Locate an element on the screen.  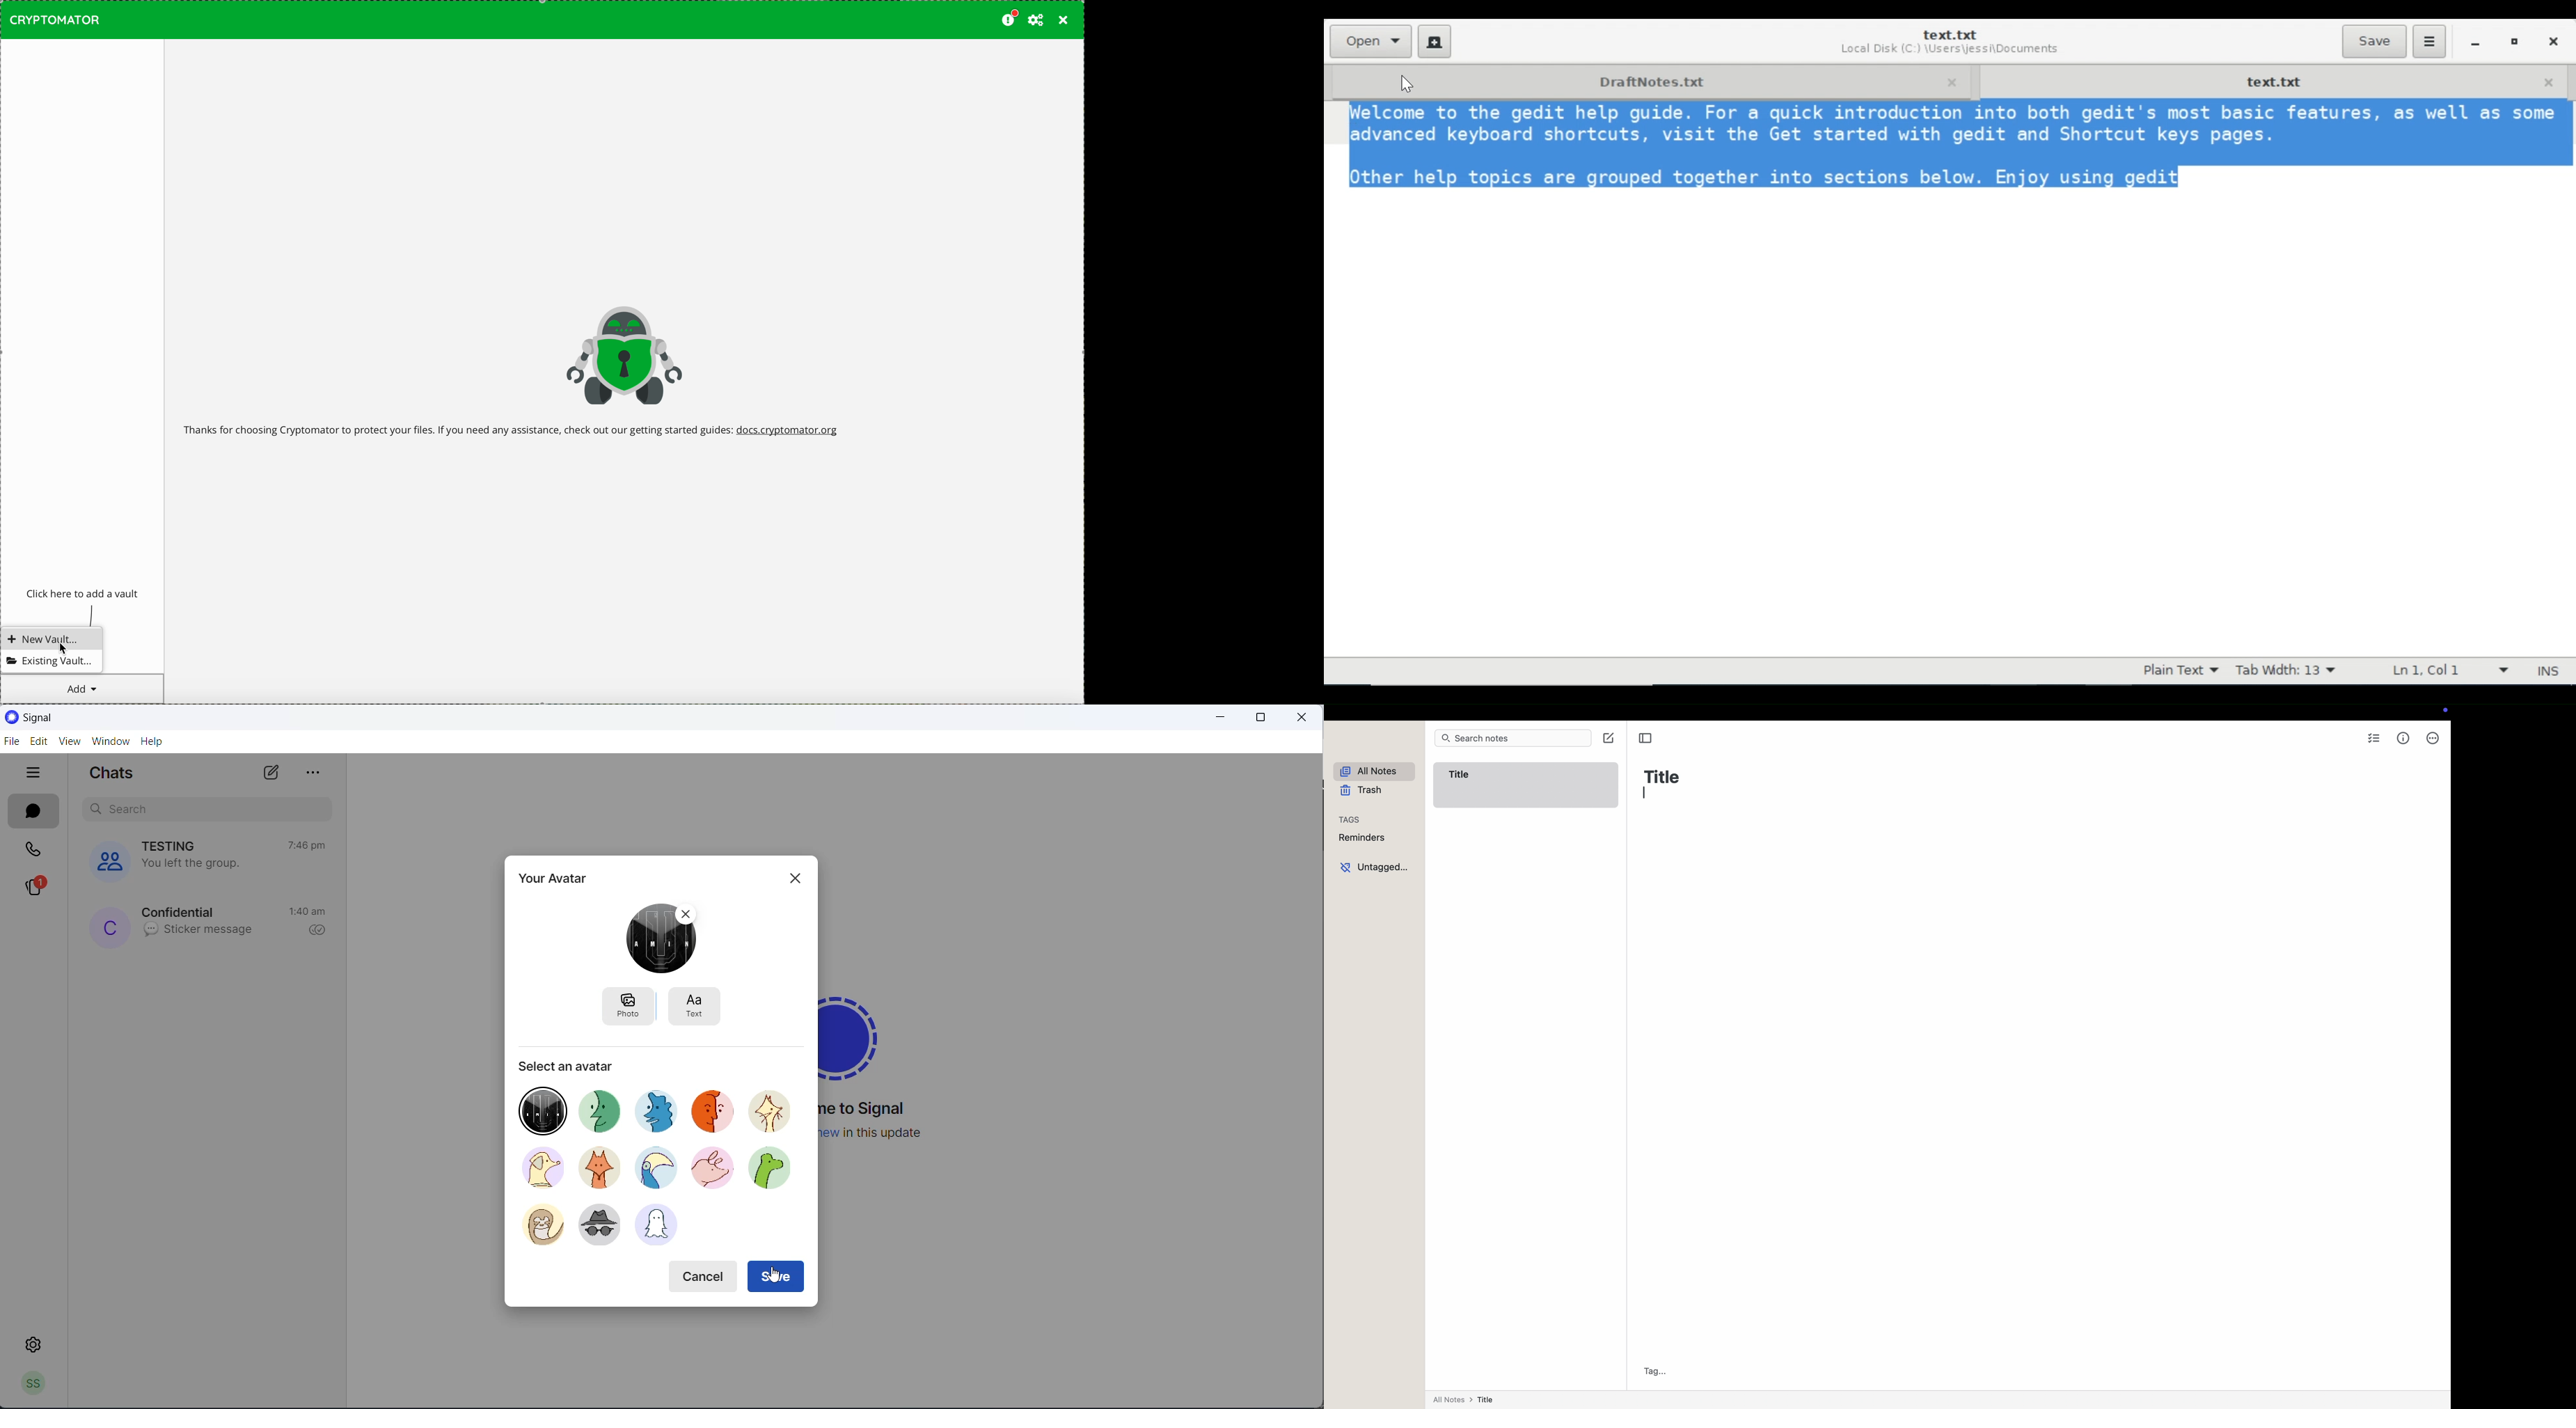
avatar is located at coordinates (776, 1111).